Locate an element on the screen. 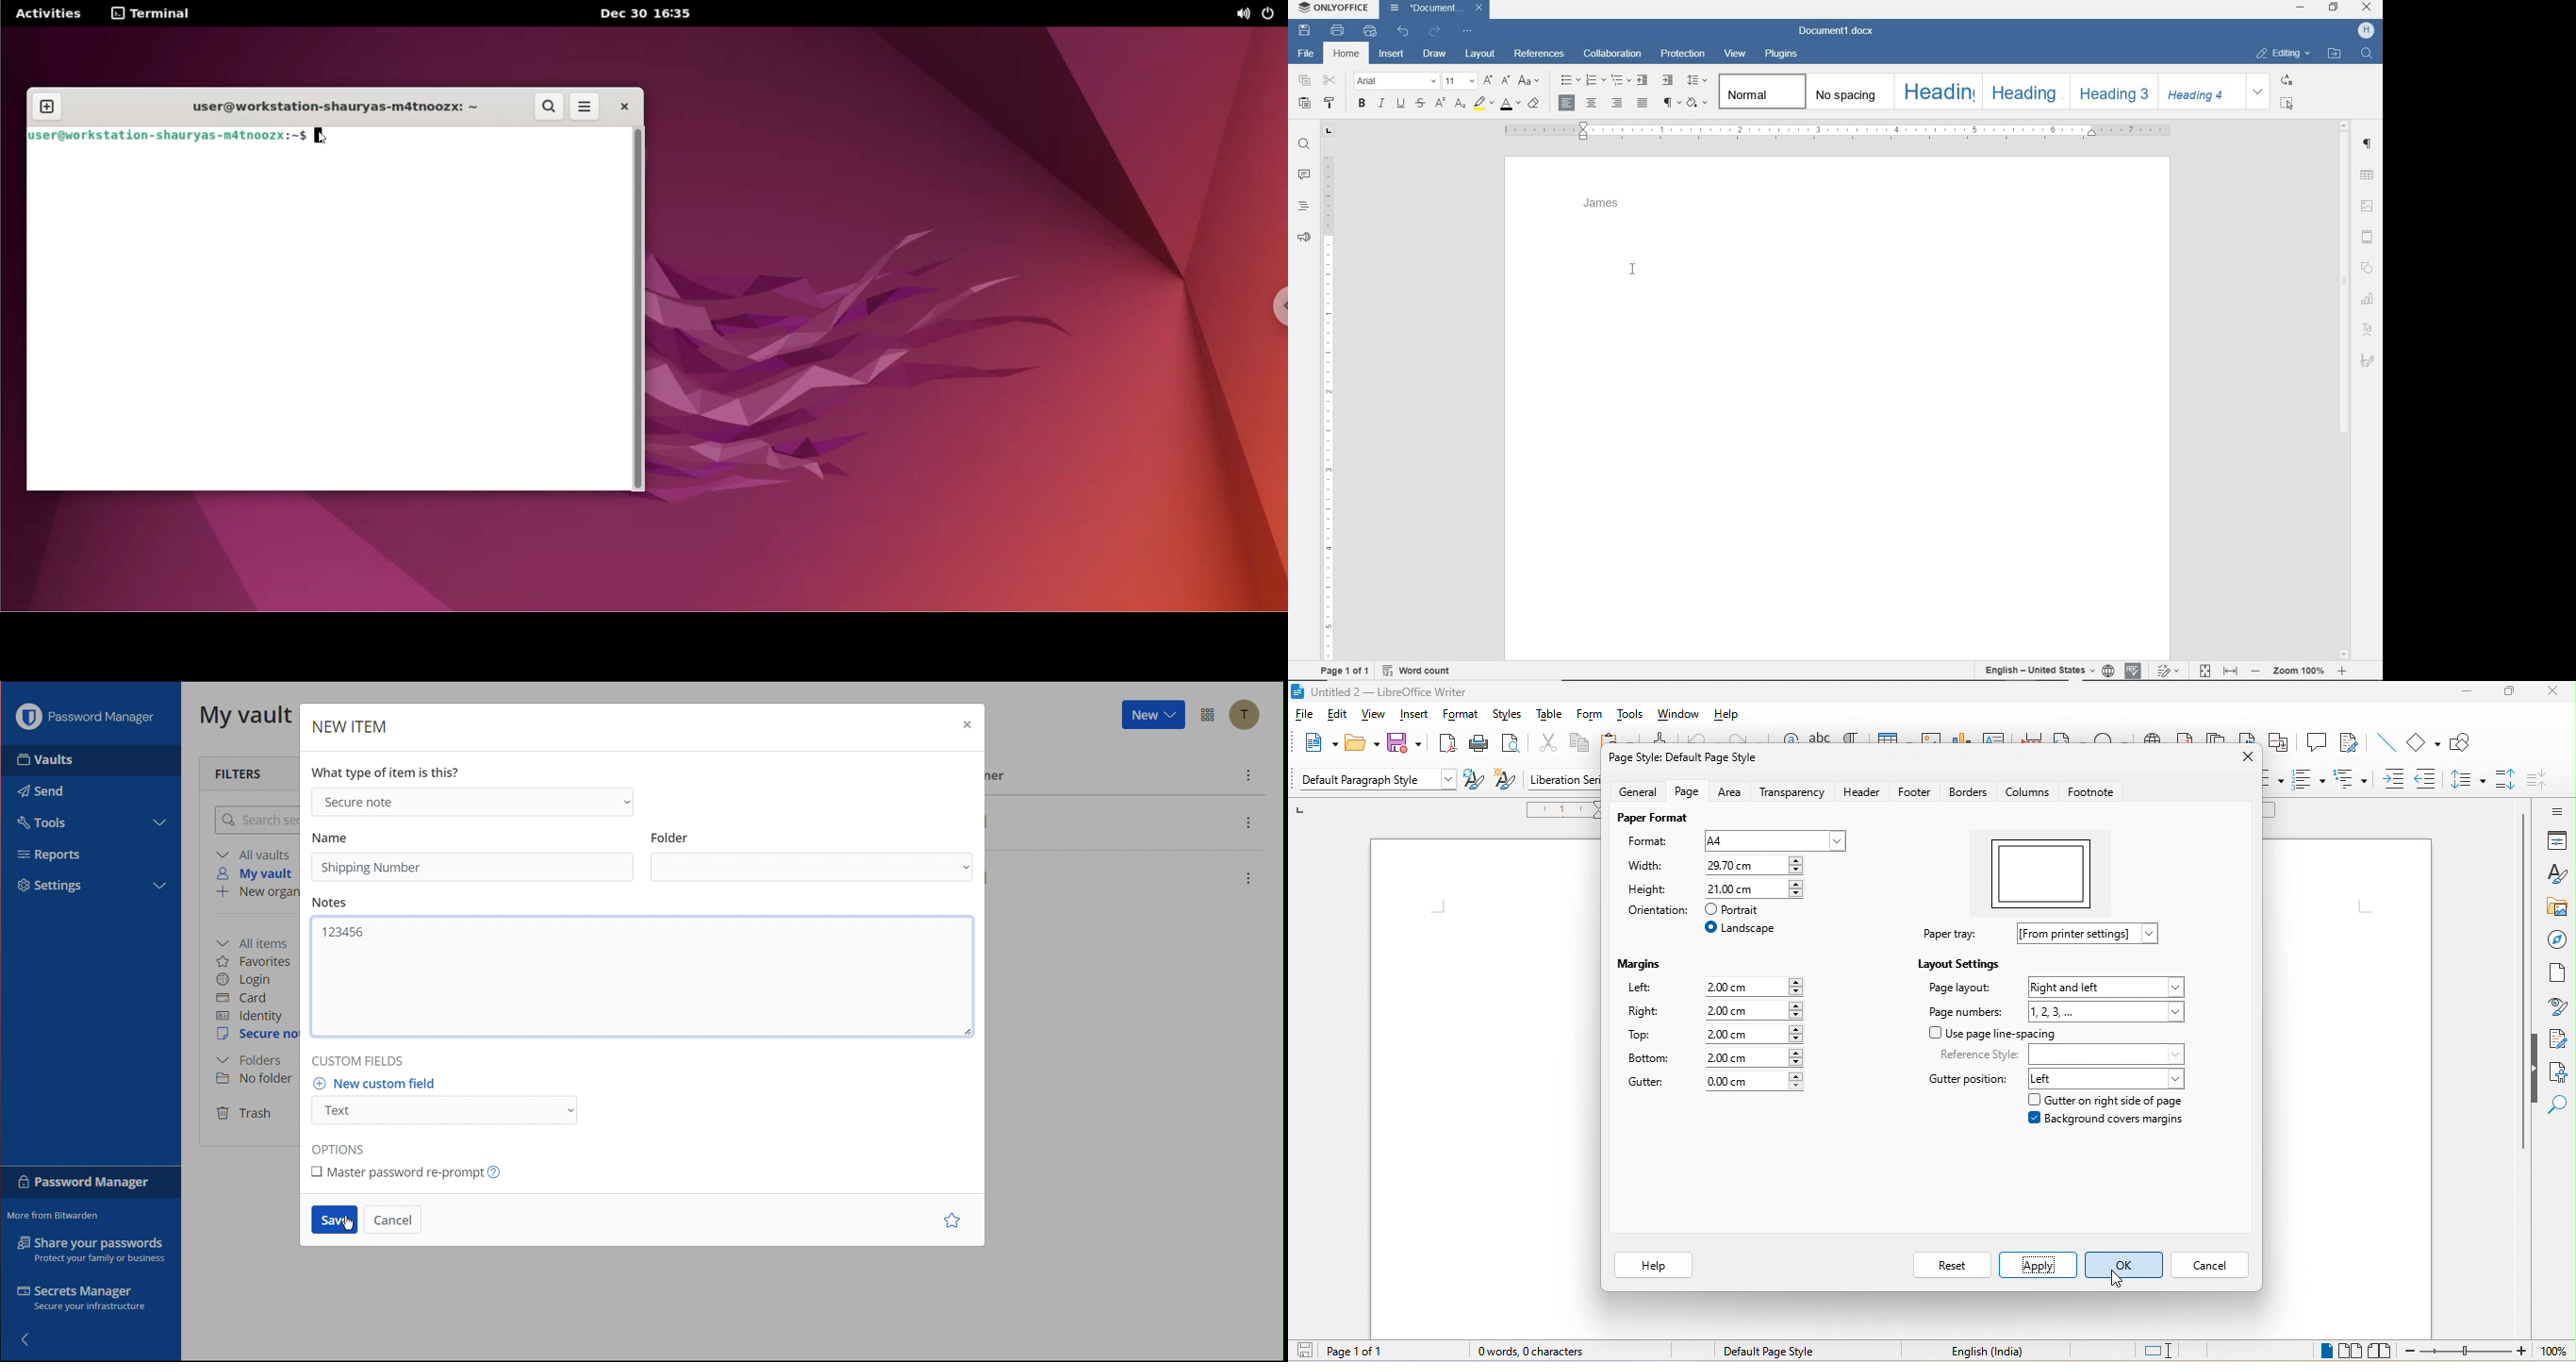 Image resolution: width=2576 pixels, height=1372 pixels. line is located at coordinates (2378, 745).